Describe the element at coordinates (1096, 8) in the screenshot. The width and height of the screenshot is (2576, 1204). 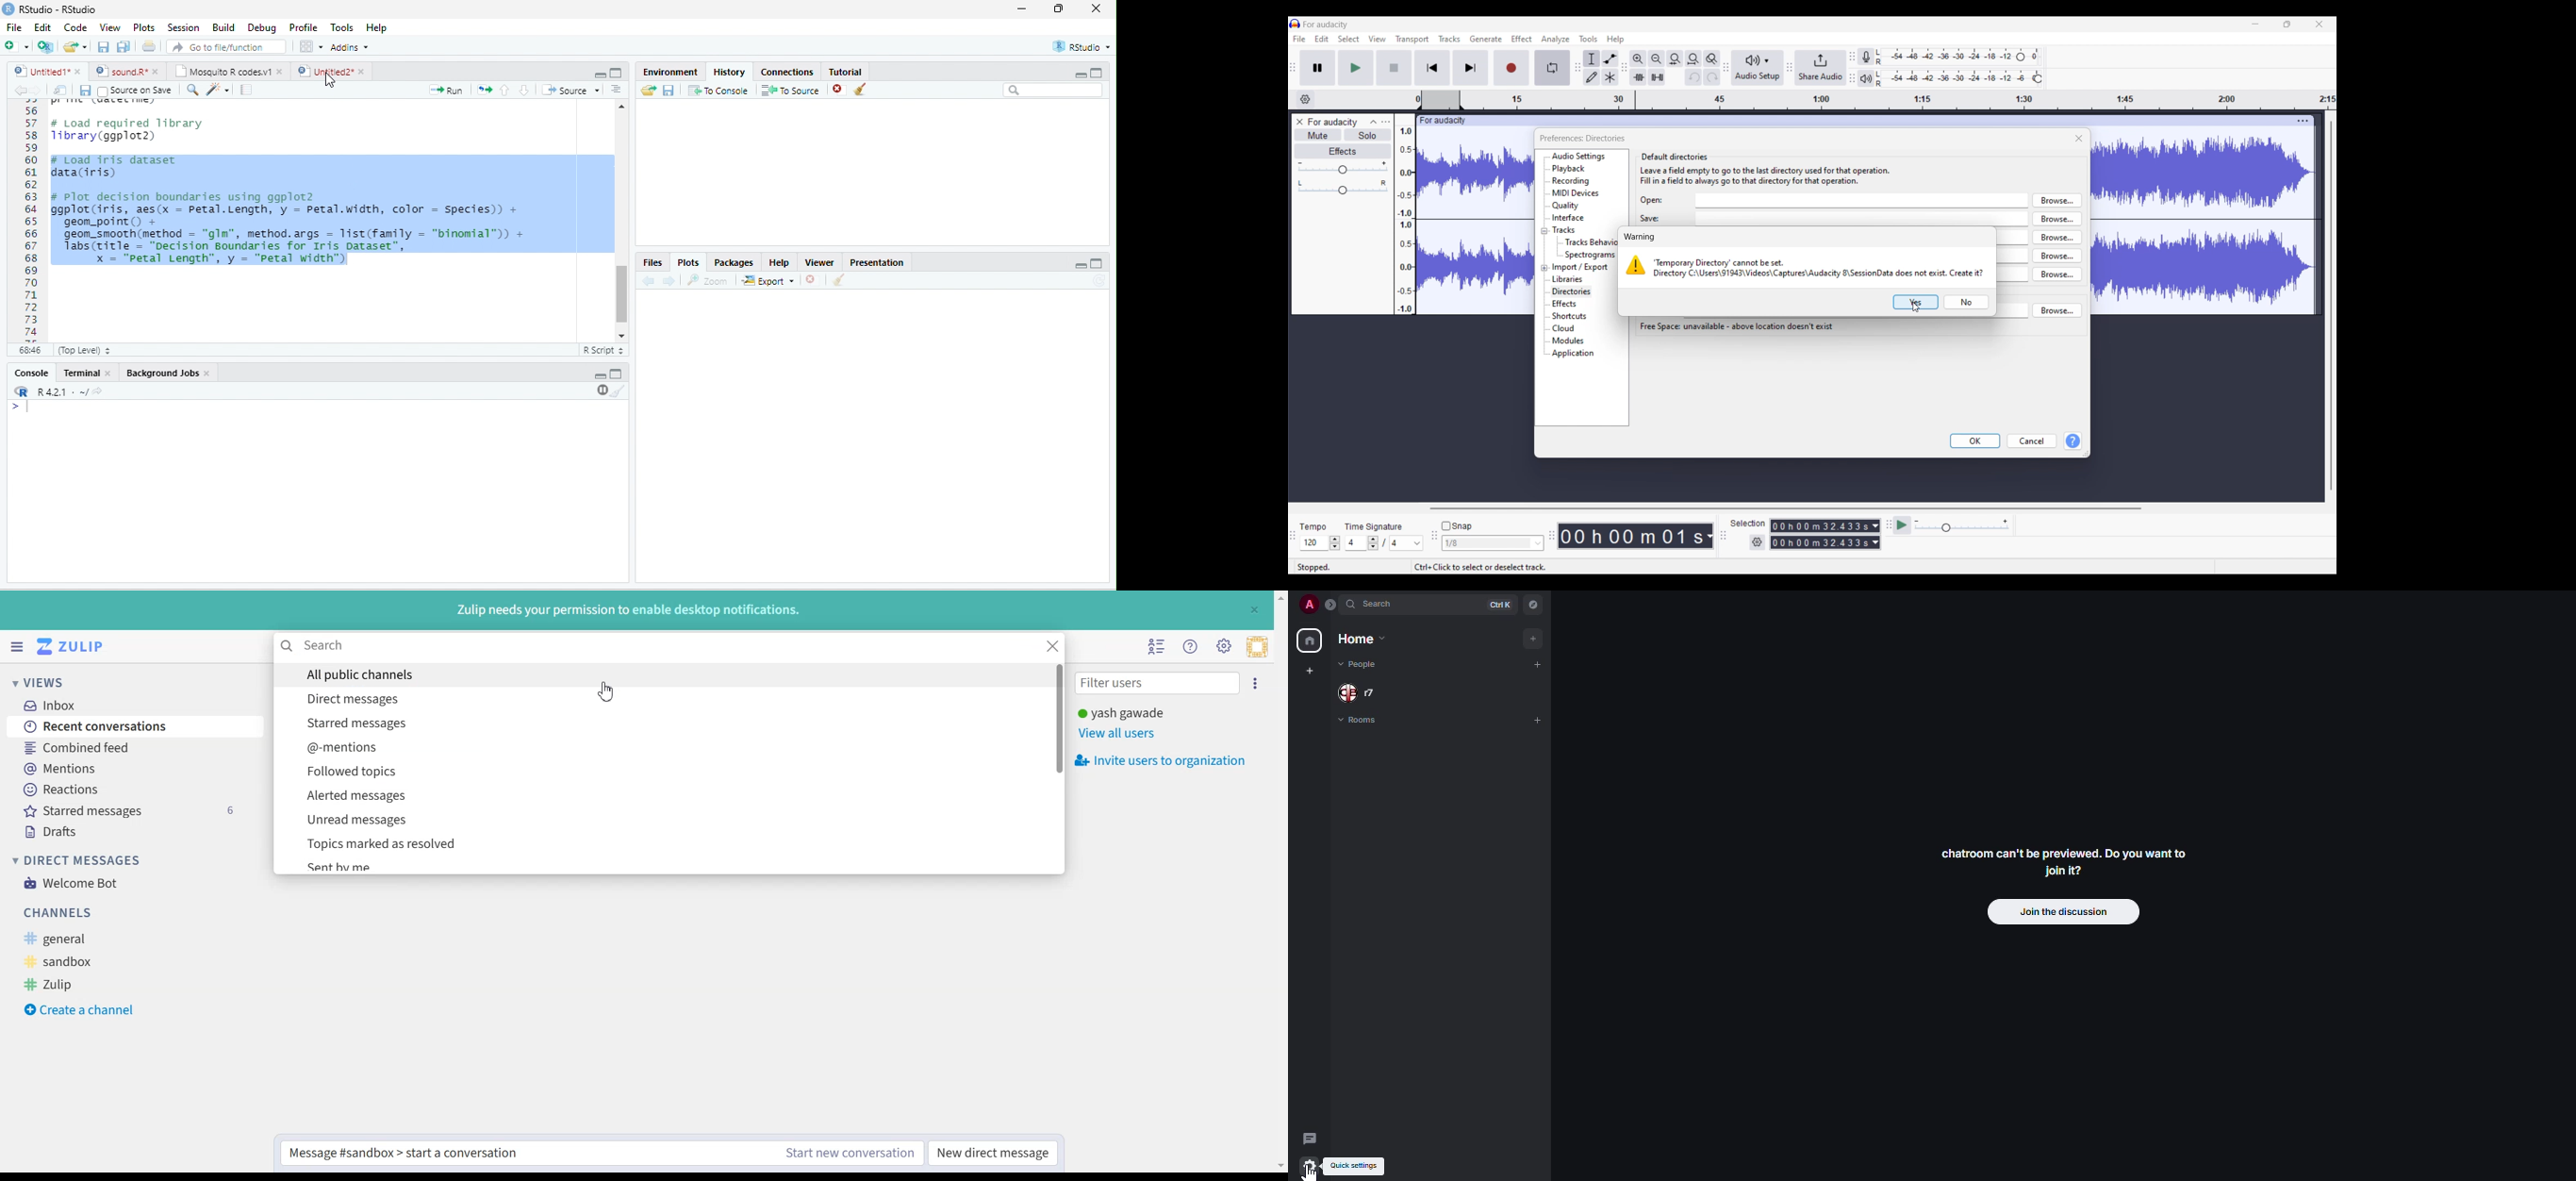
I see `close` at that location.